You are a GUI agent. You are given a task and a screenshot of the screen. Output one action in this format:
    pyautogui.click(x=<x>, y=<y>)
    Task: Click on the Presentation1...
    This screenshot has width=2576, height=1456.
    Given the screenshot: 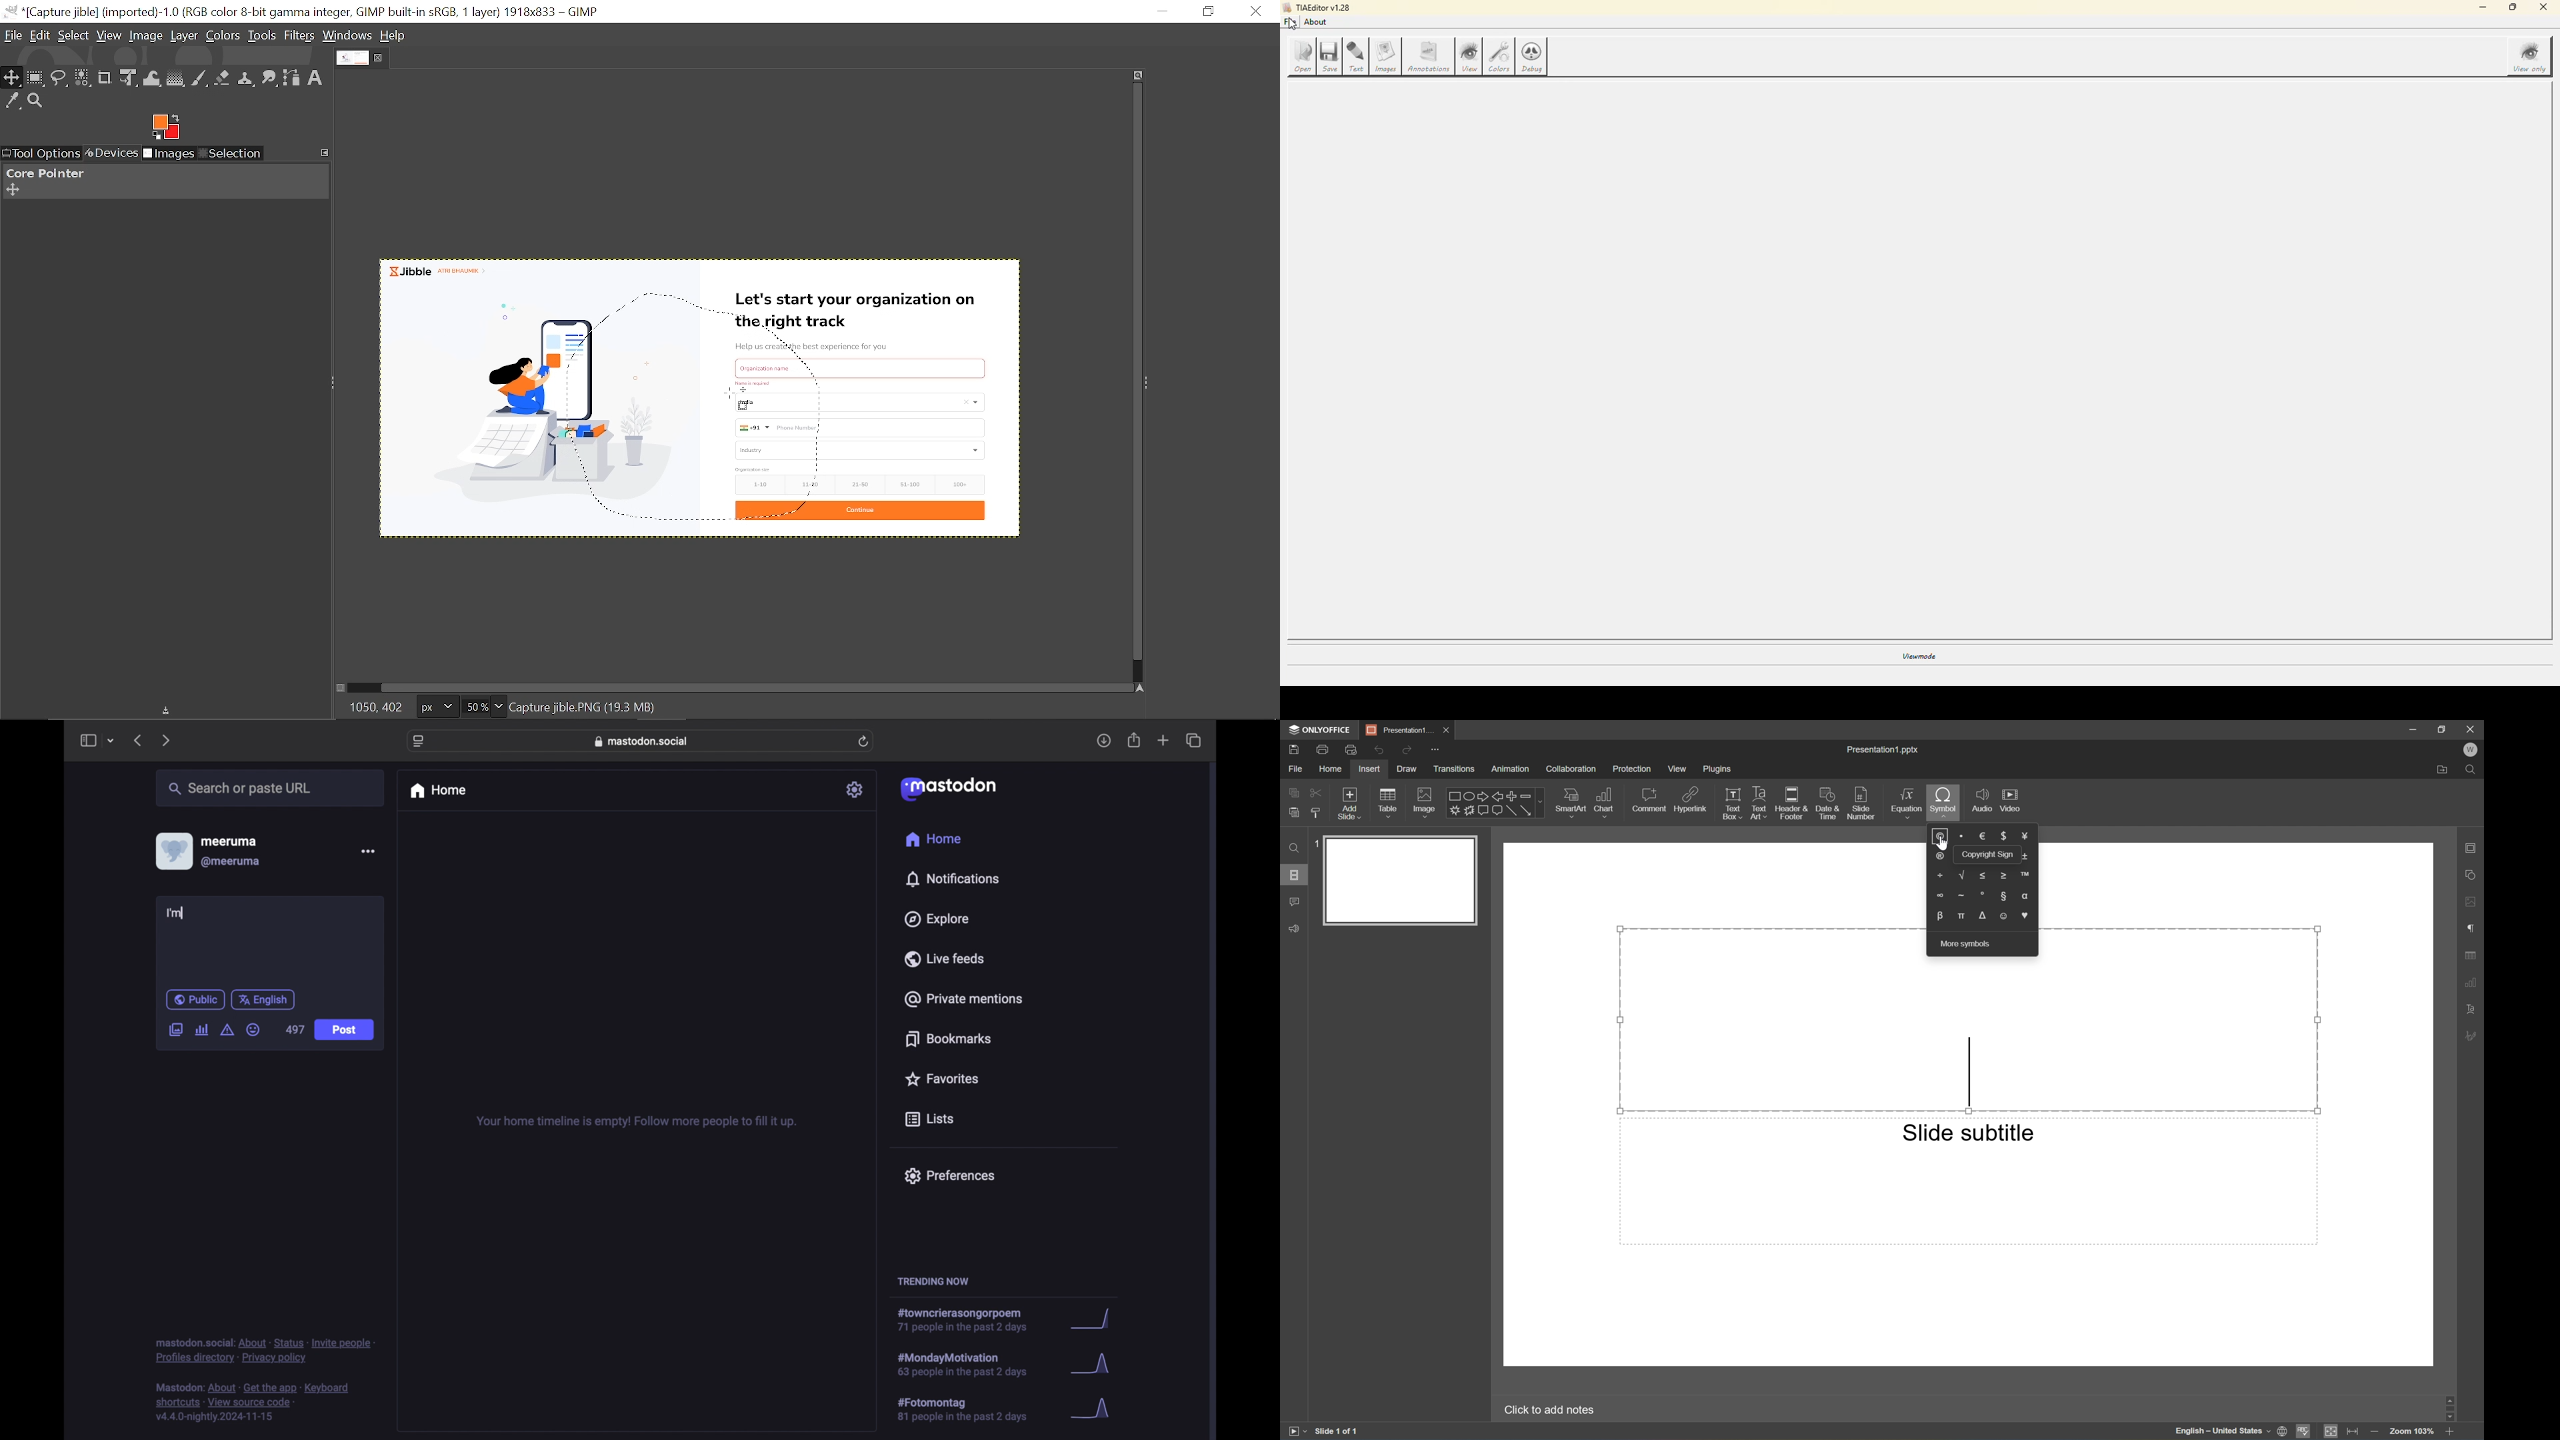 What is the action you would take?
    pyautogui.click(x=1398, y=730)
    